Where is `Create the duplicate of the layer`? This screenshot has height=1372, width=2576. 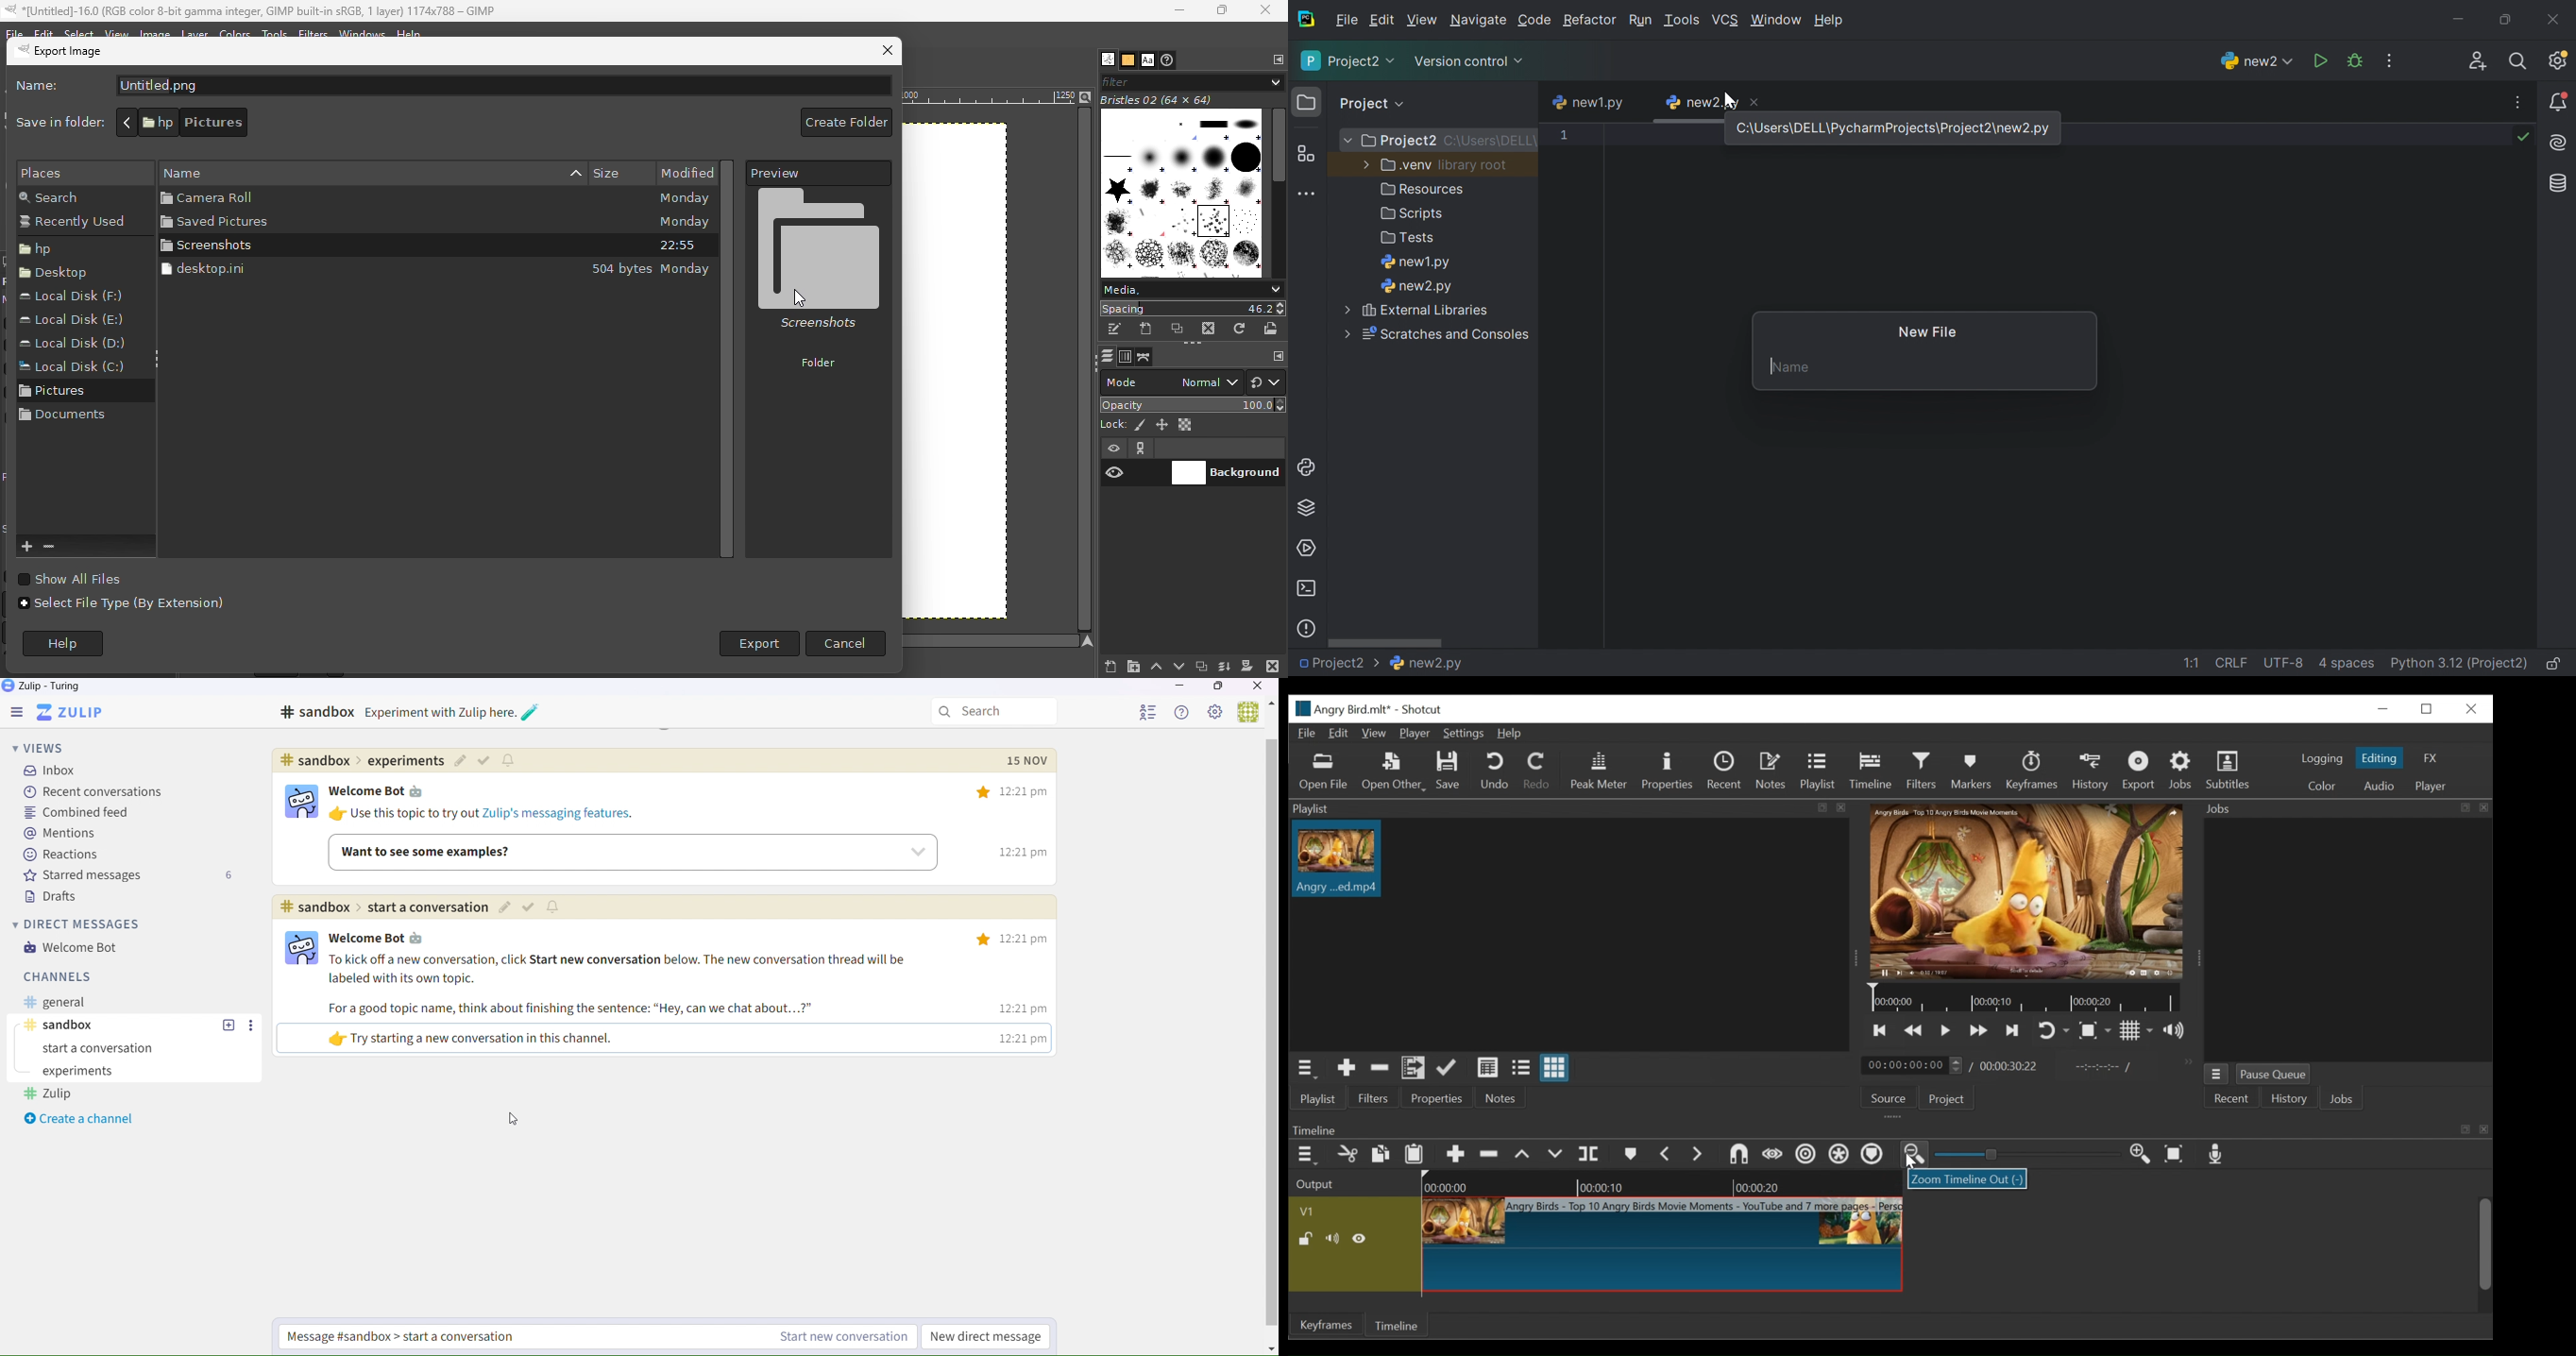
Create the duplicate of the layer is located at coordinates (1201, 668).